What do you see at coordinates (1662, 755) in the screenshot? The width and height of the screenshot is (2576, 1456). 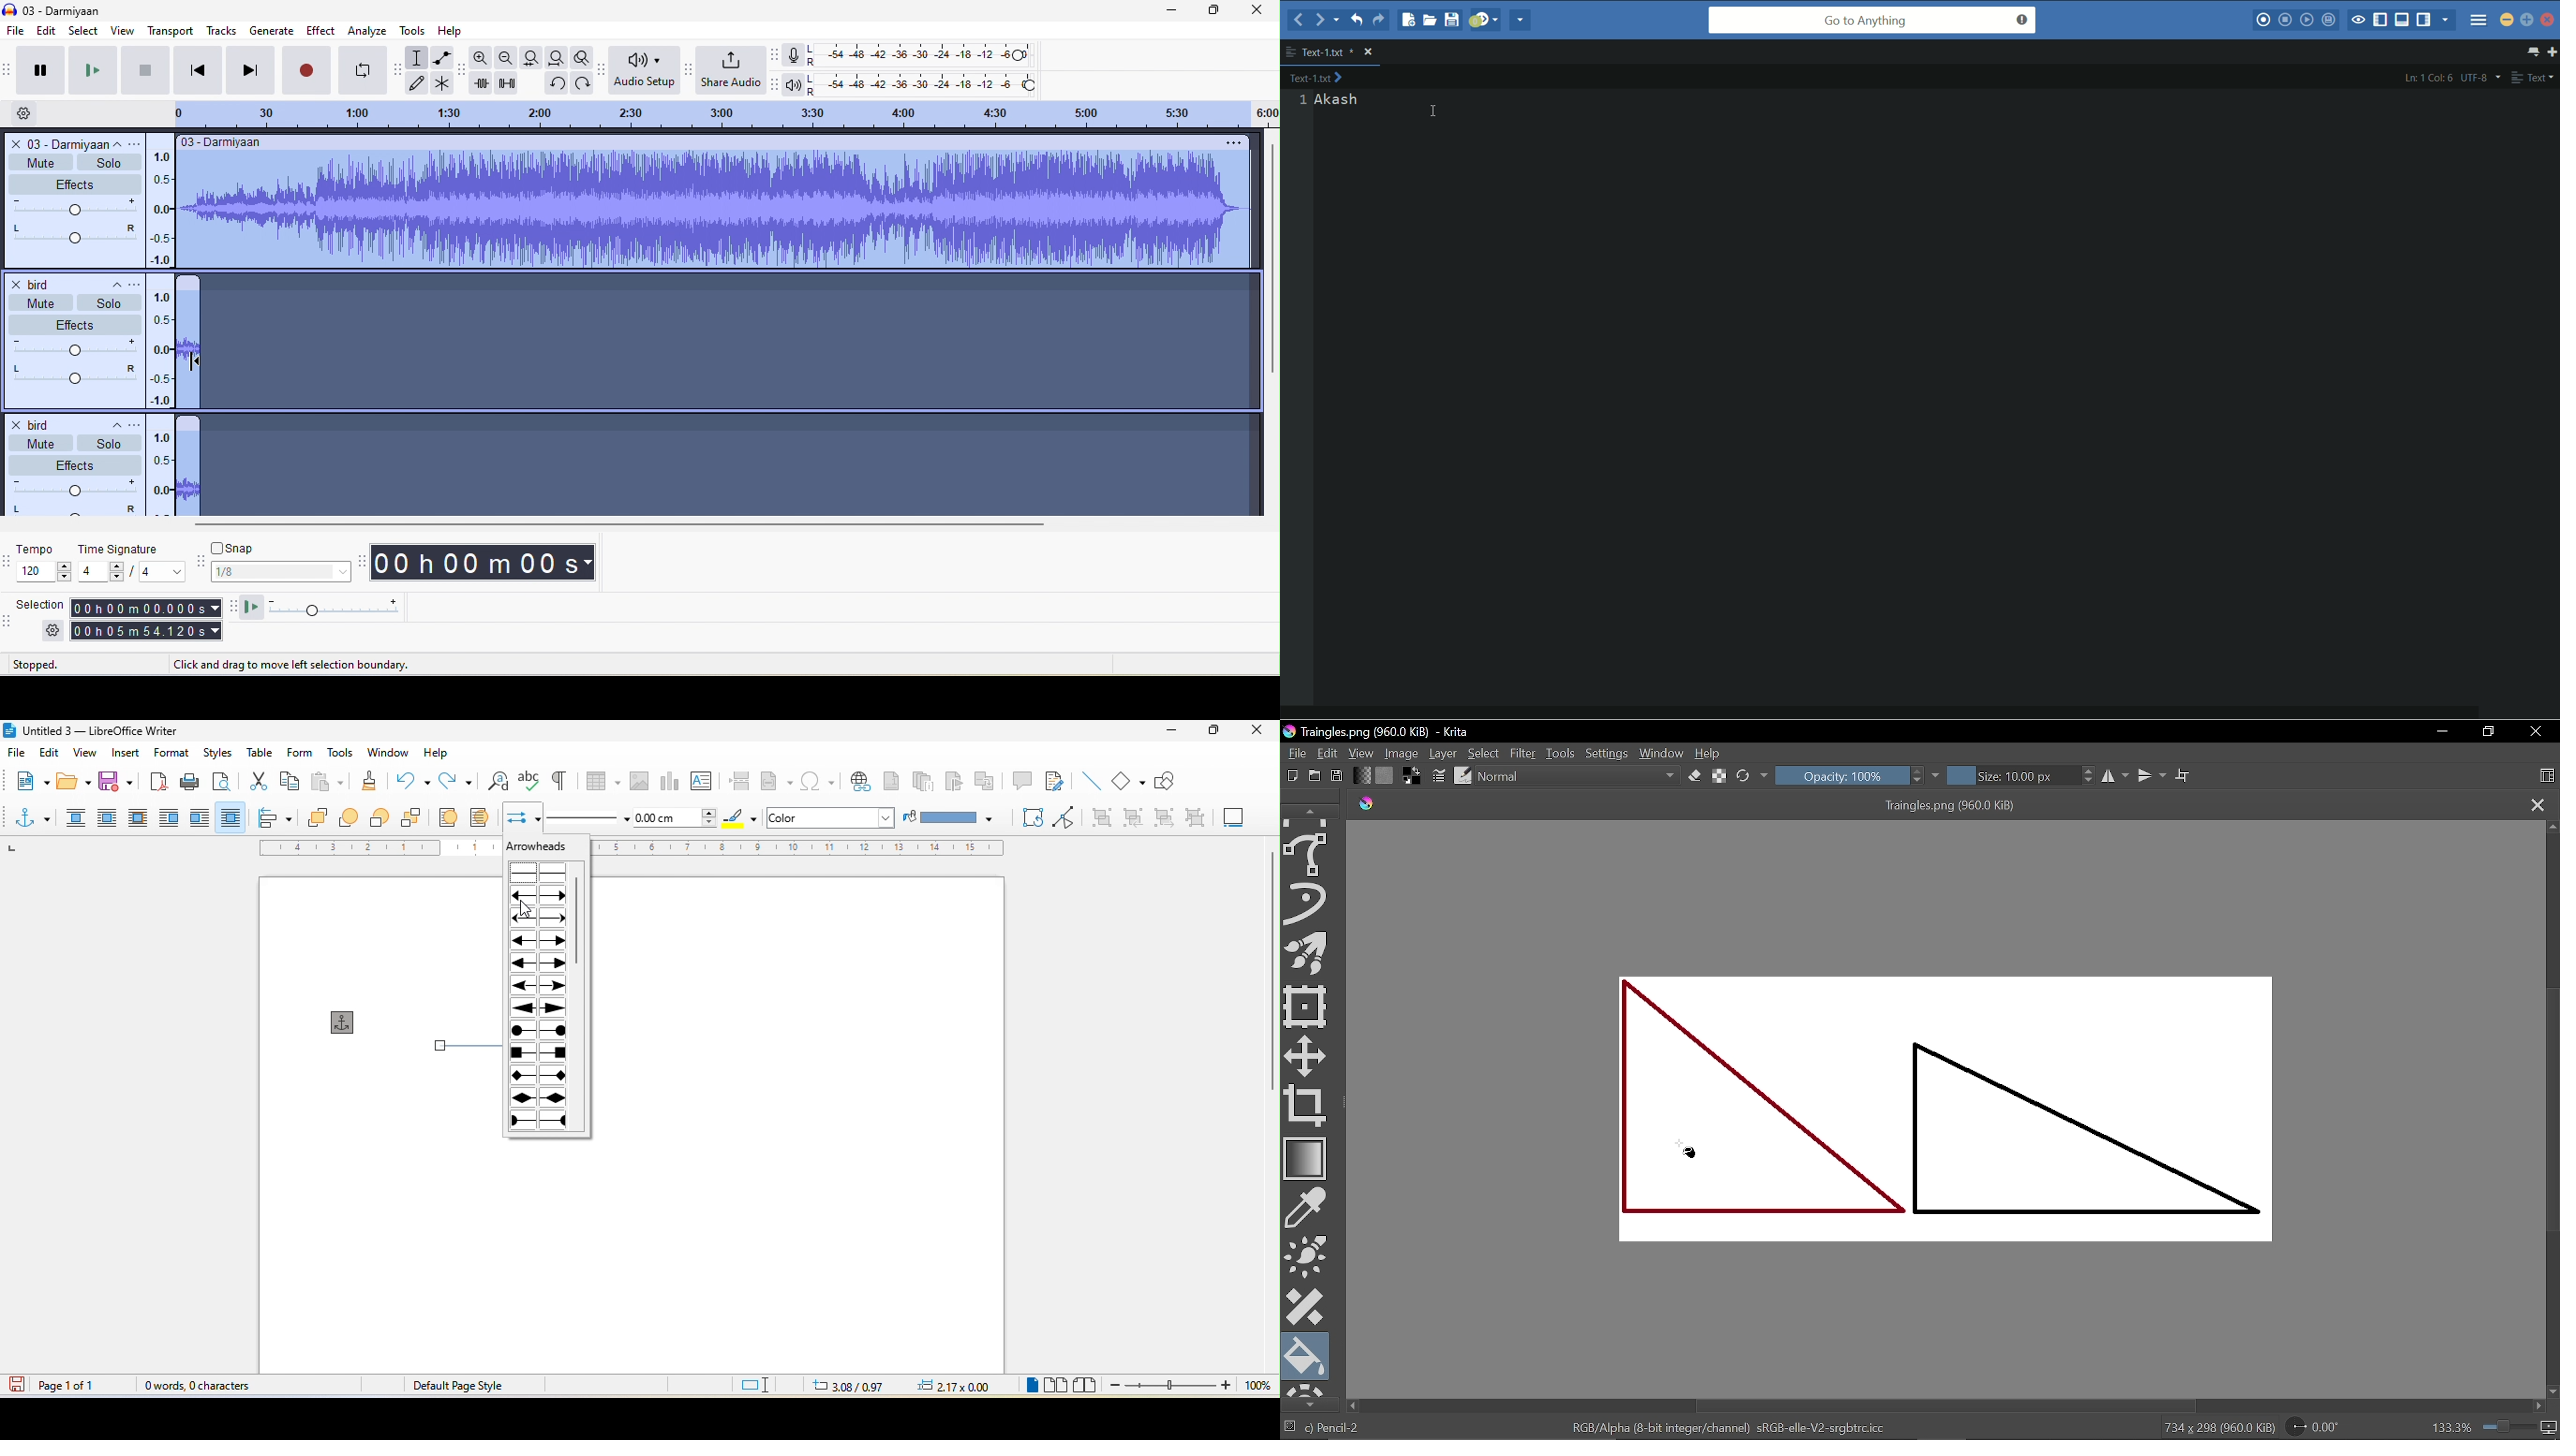 I see `Window` at bounding box center [1662, 755].